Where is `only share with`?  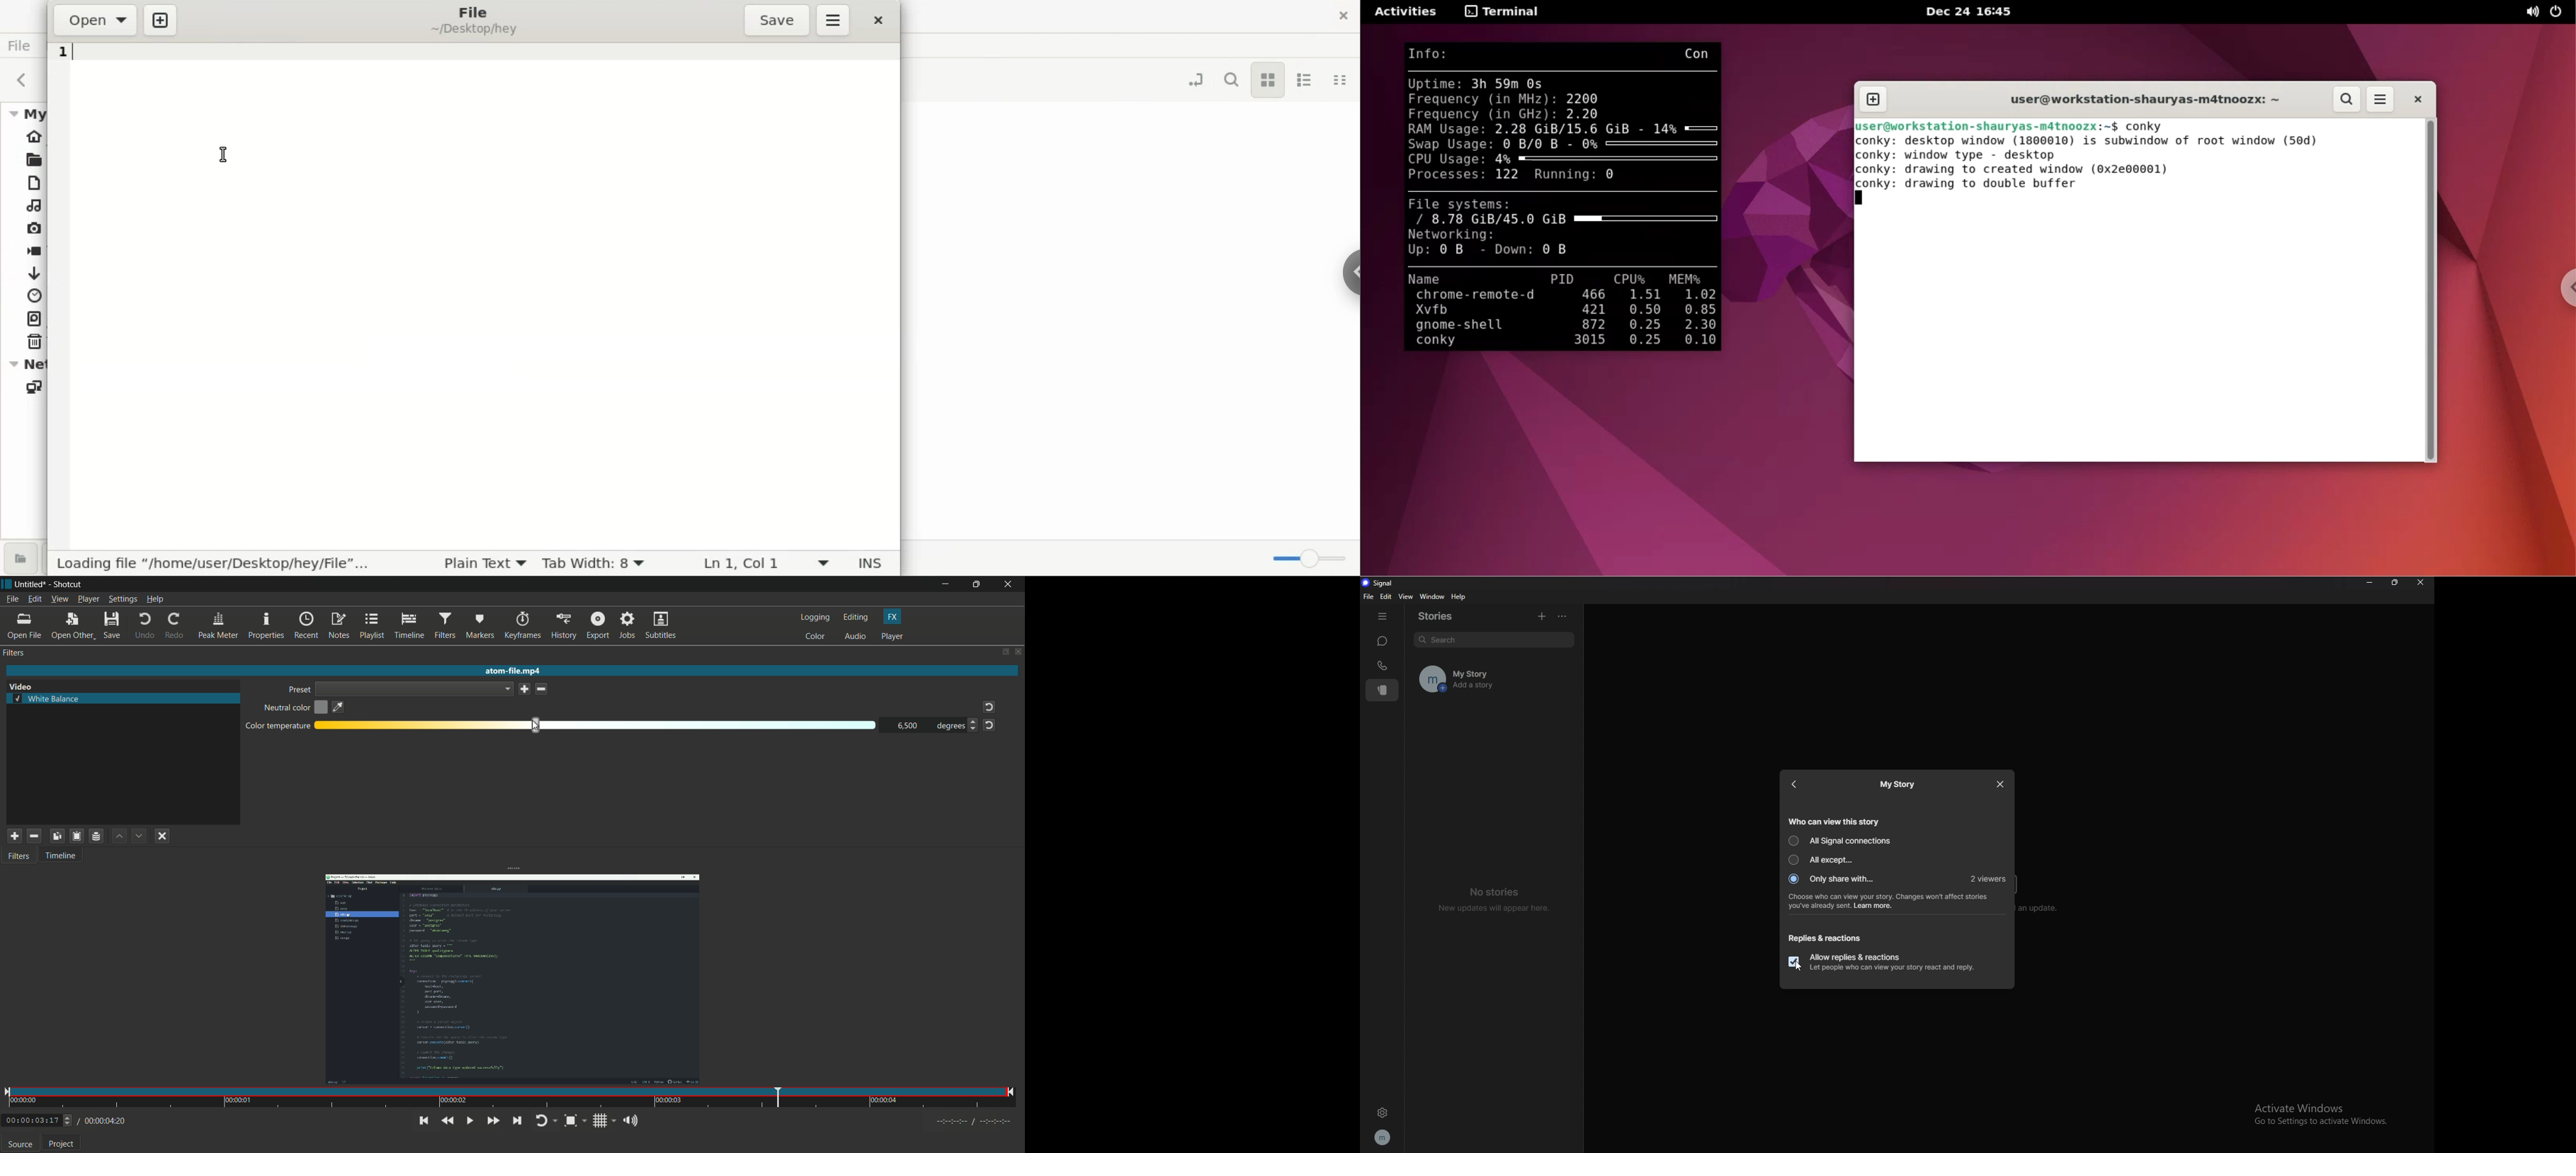 only share with is located at coordinates (1833, 879).